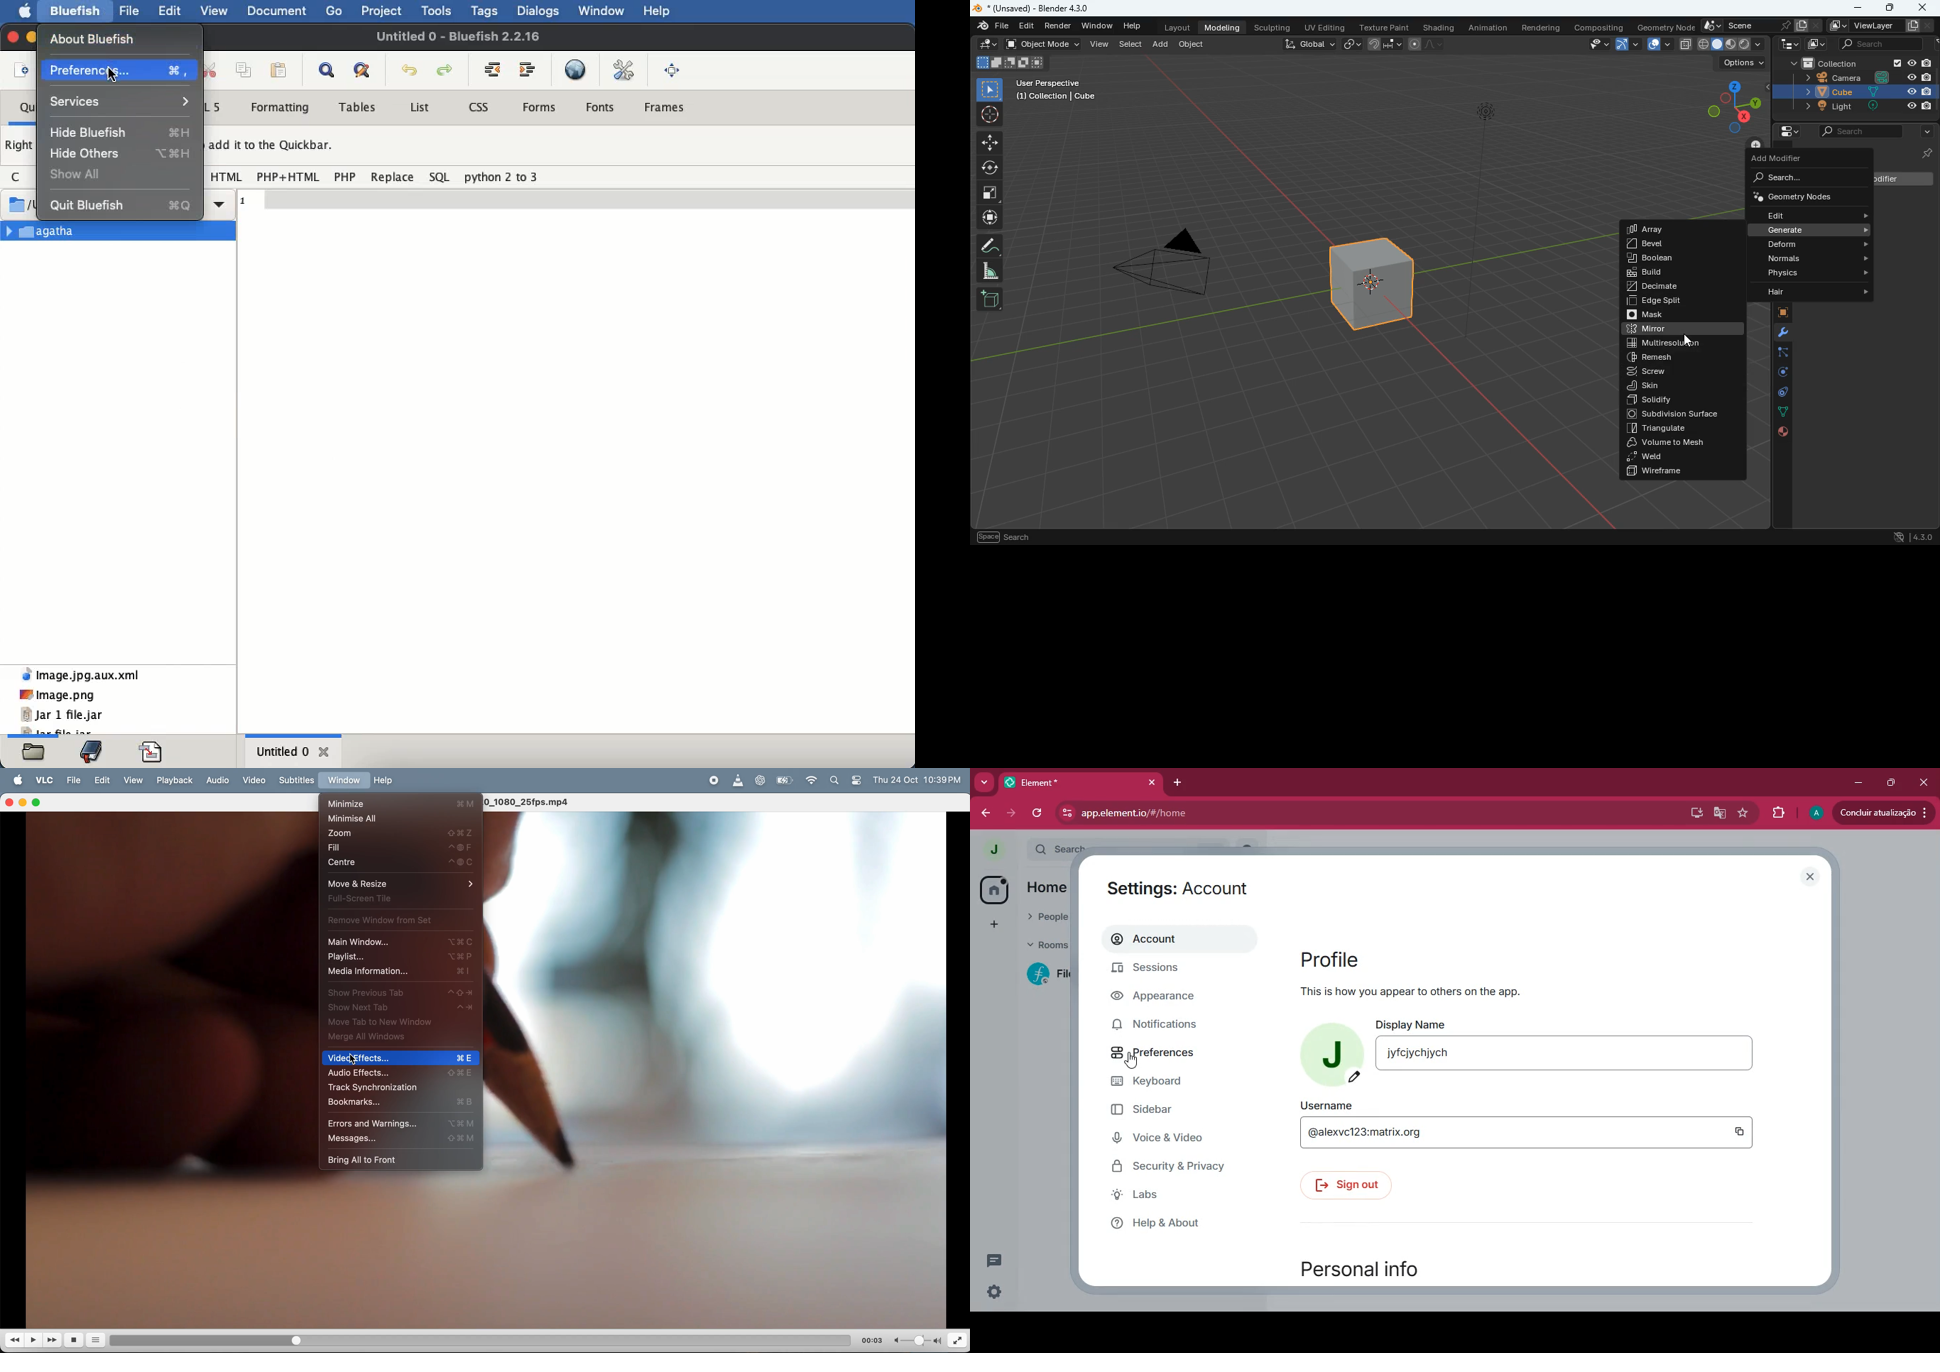 The width and height of the screenshot is (1960, 1372). Describe the element at coordinates (137, 781) in the screenshot. I see `view` at that location.